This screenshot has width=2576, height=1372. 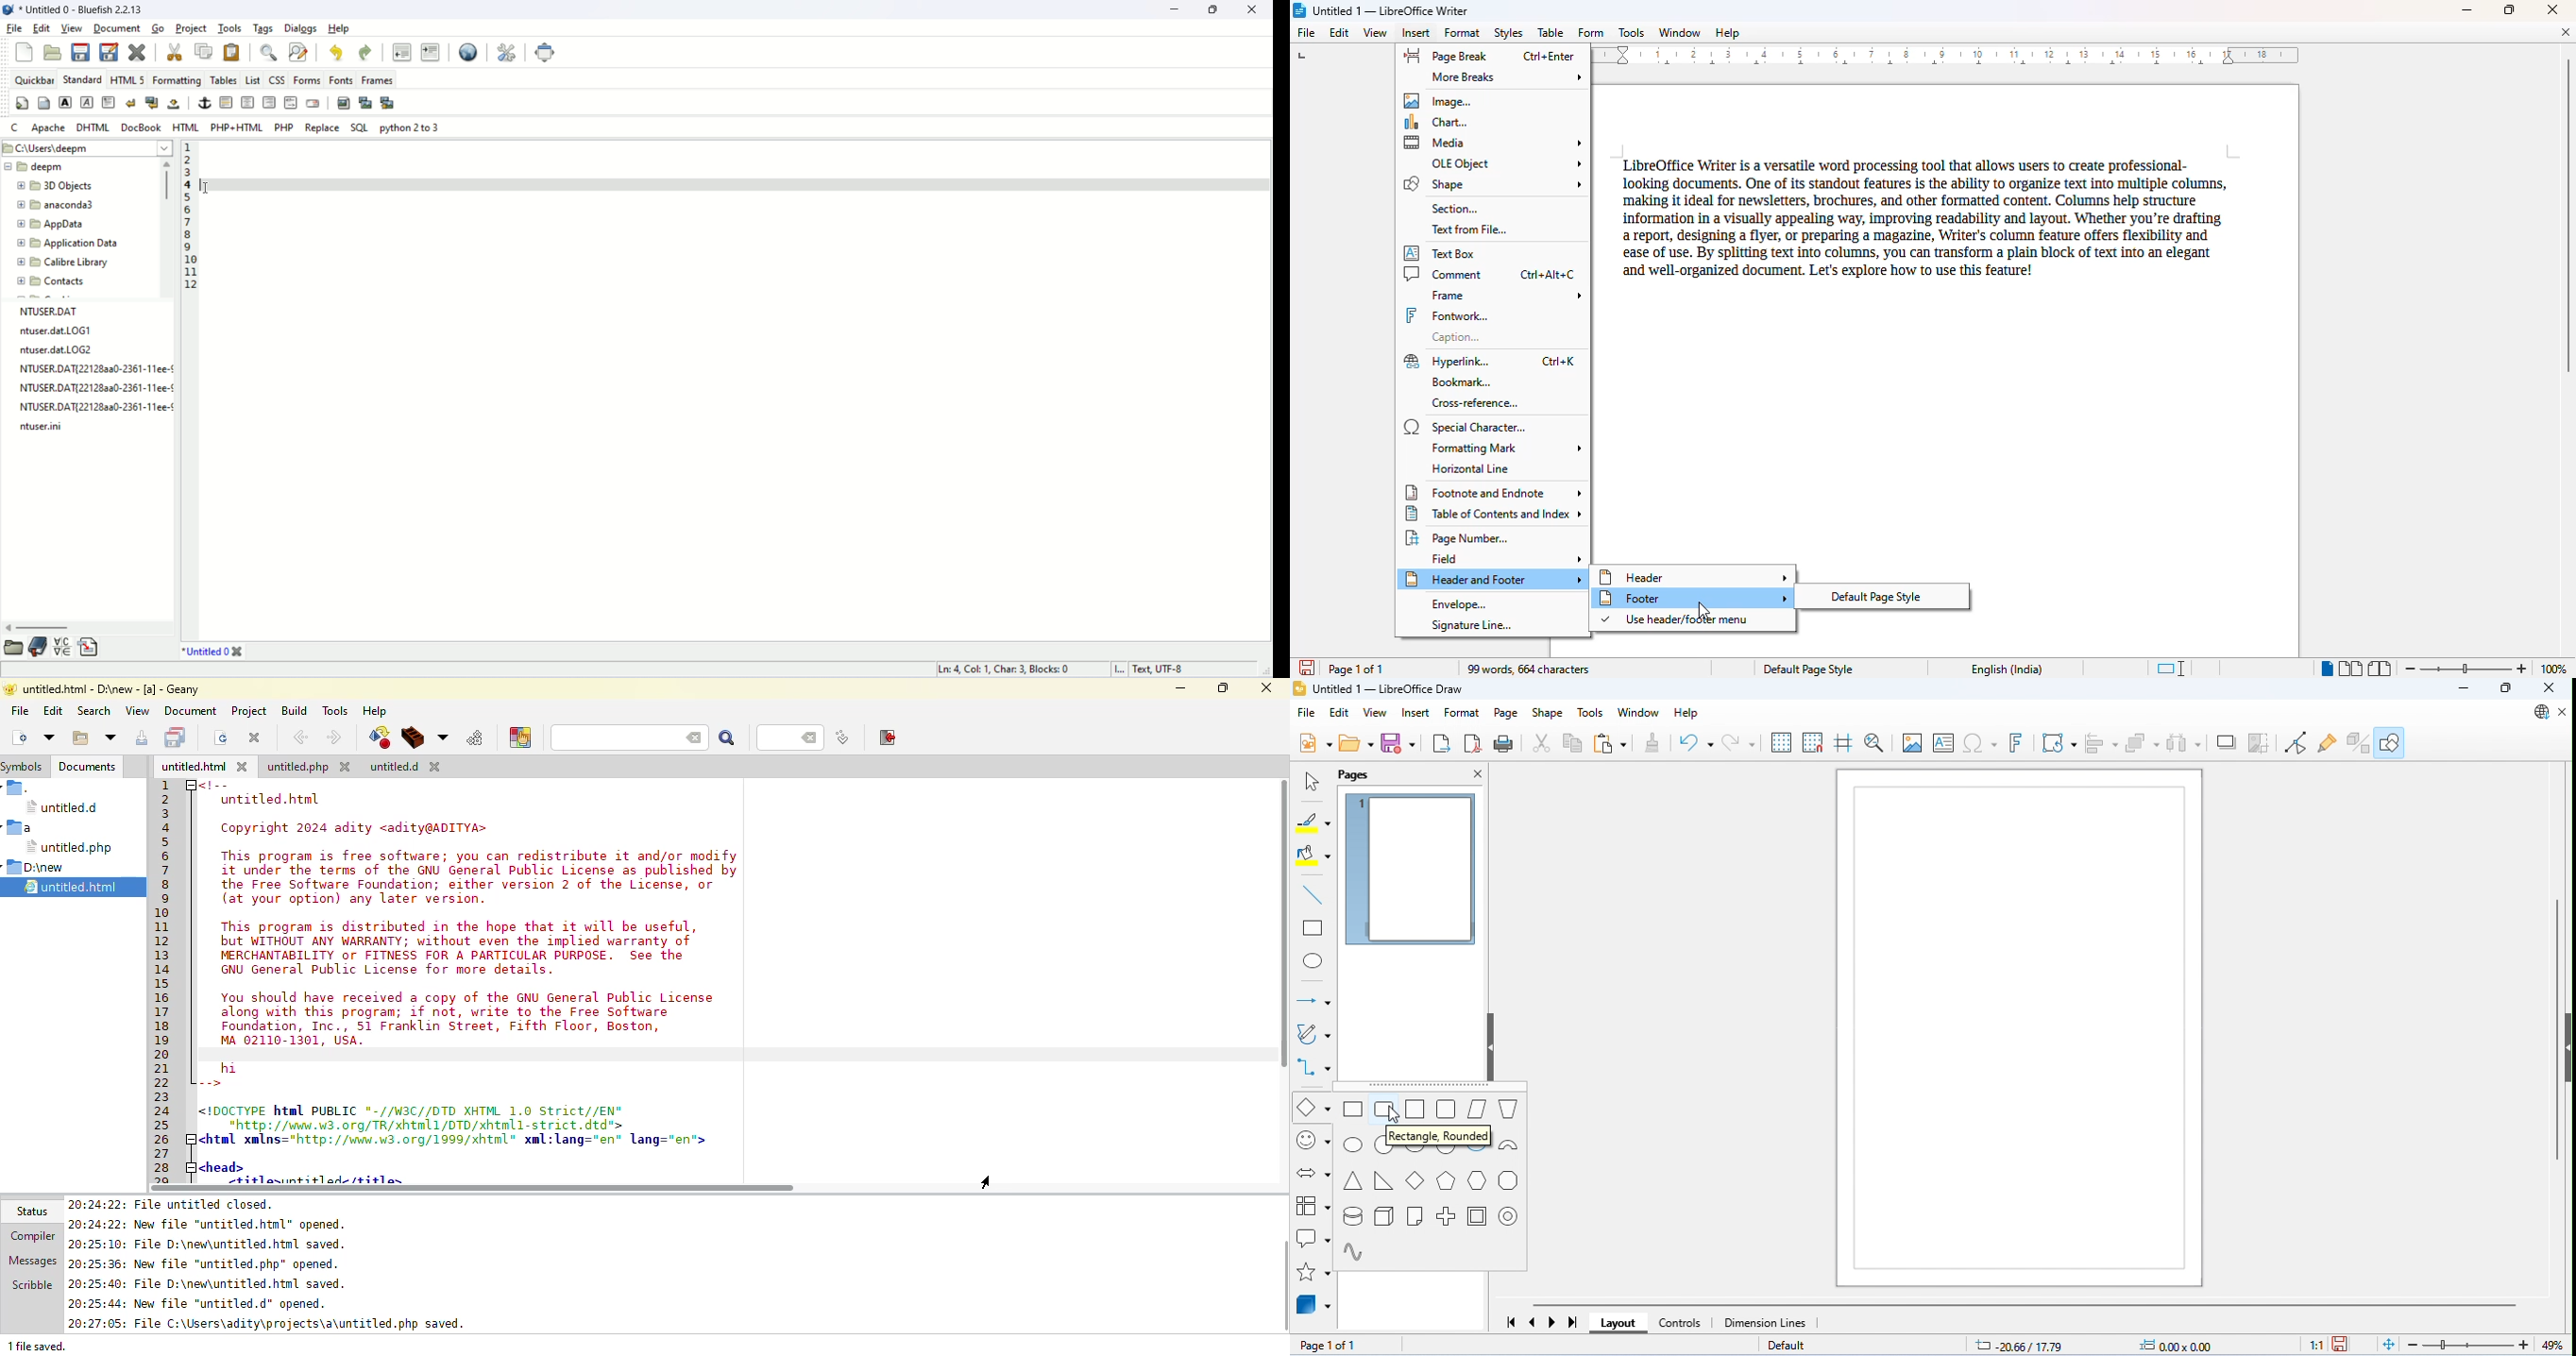 What do you see at coordinates (1441, 121) in the screenshot?
I see `chart` at bounding box center [1441, 121].